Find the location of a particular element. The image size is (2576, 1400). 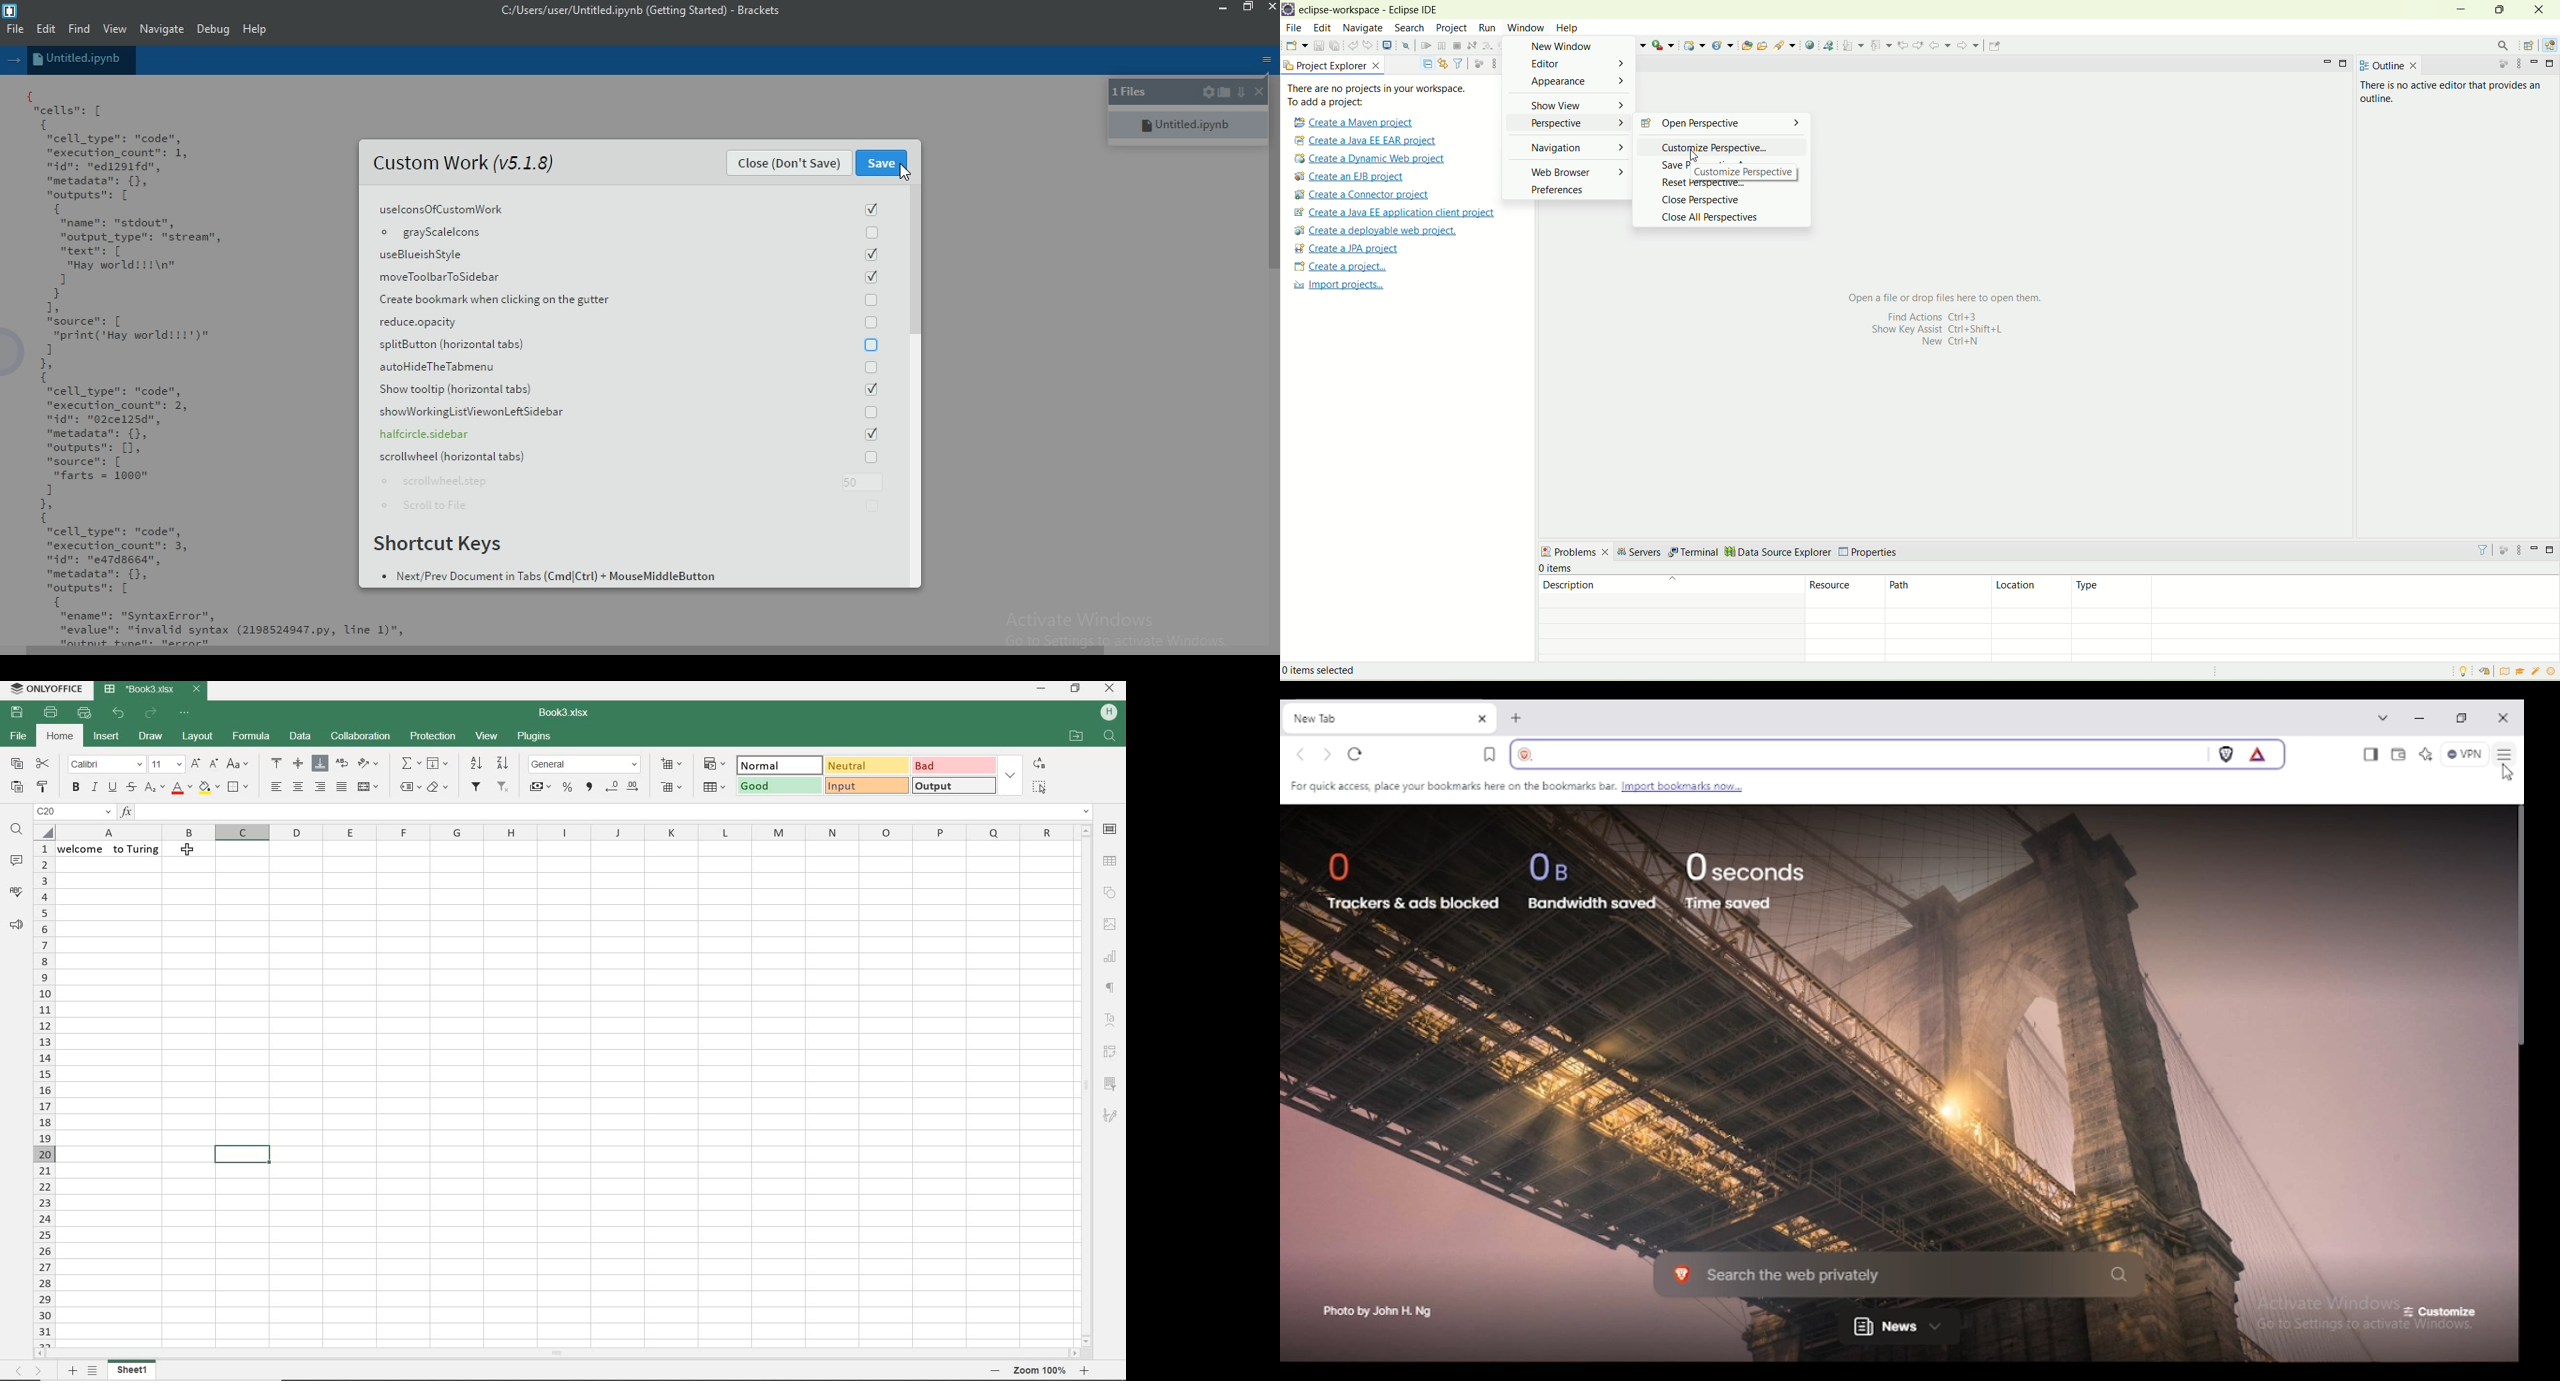

maximize is located at coordinates (2497, 8).